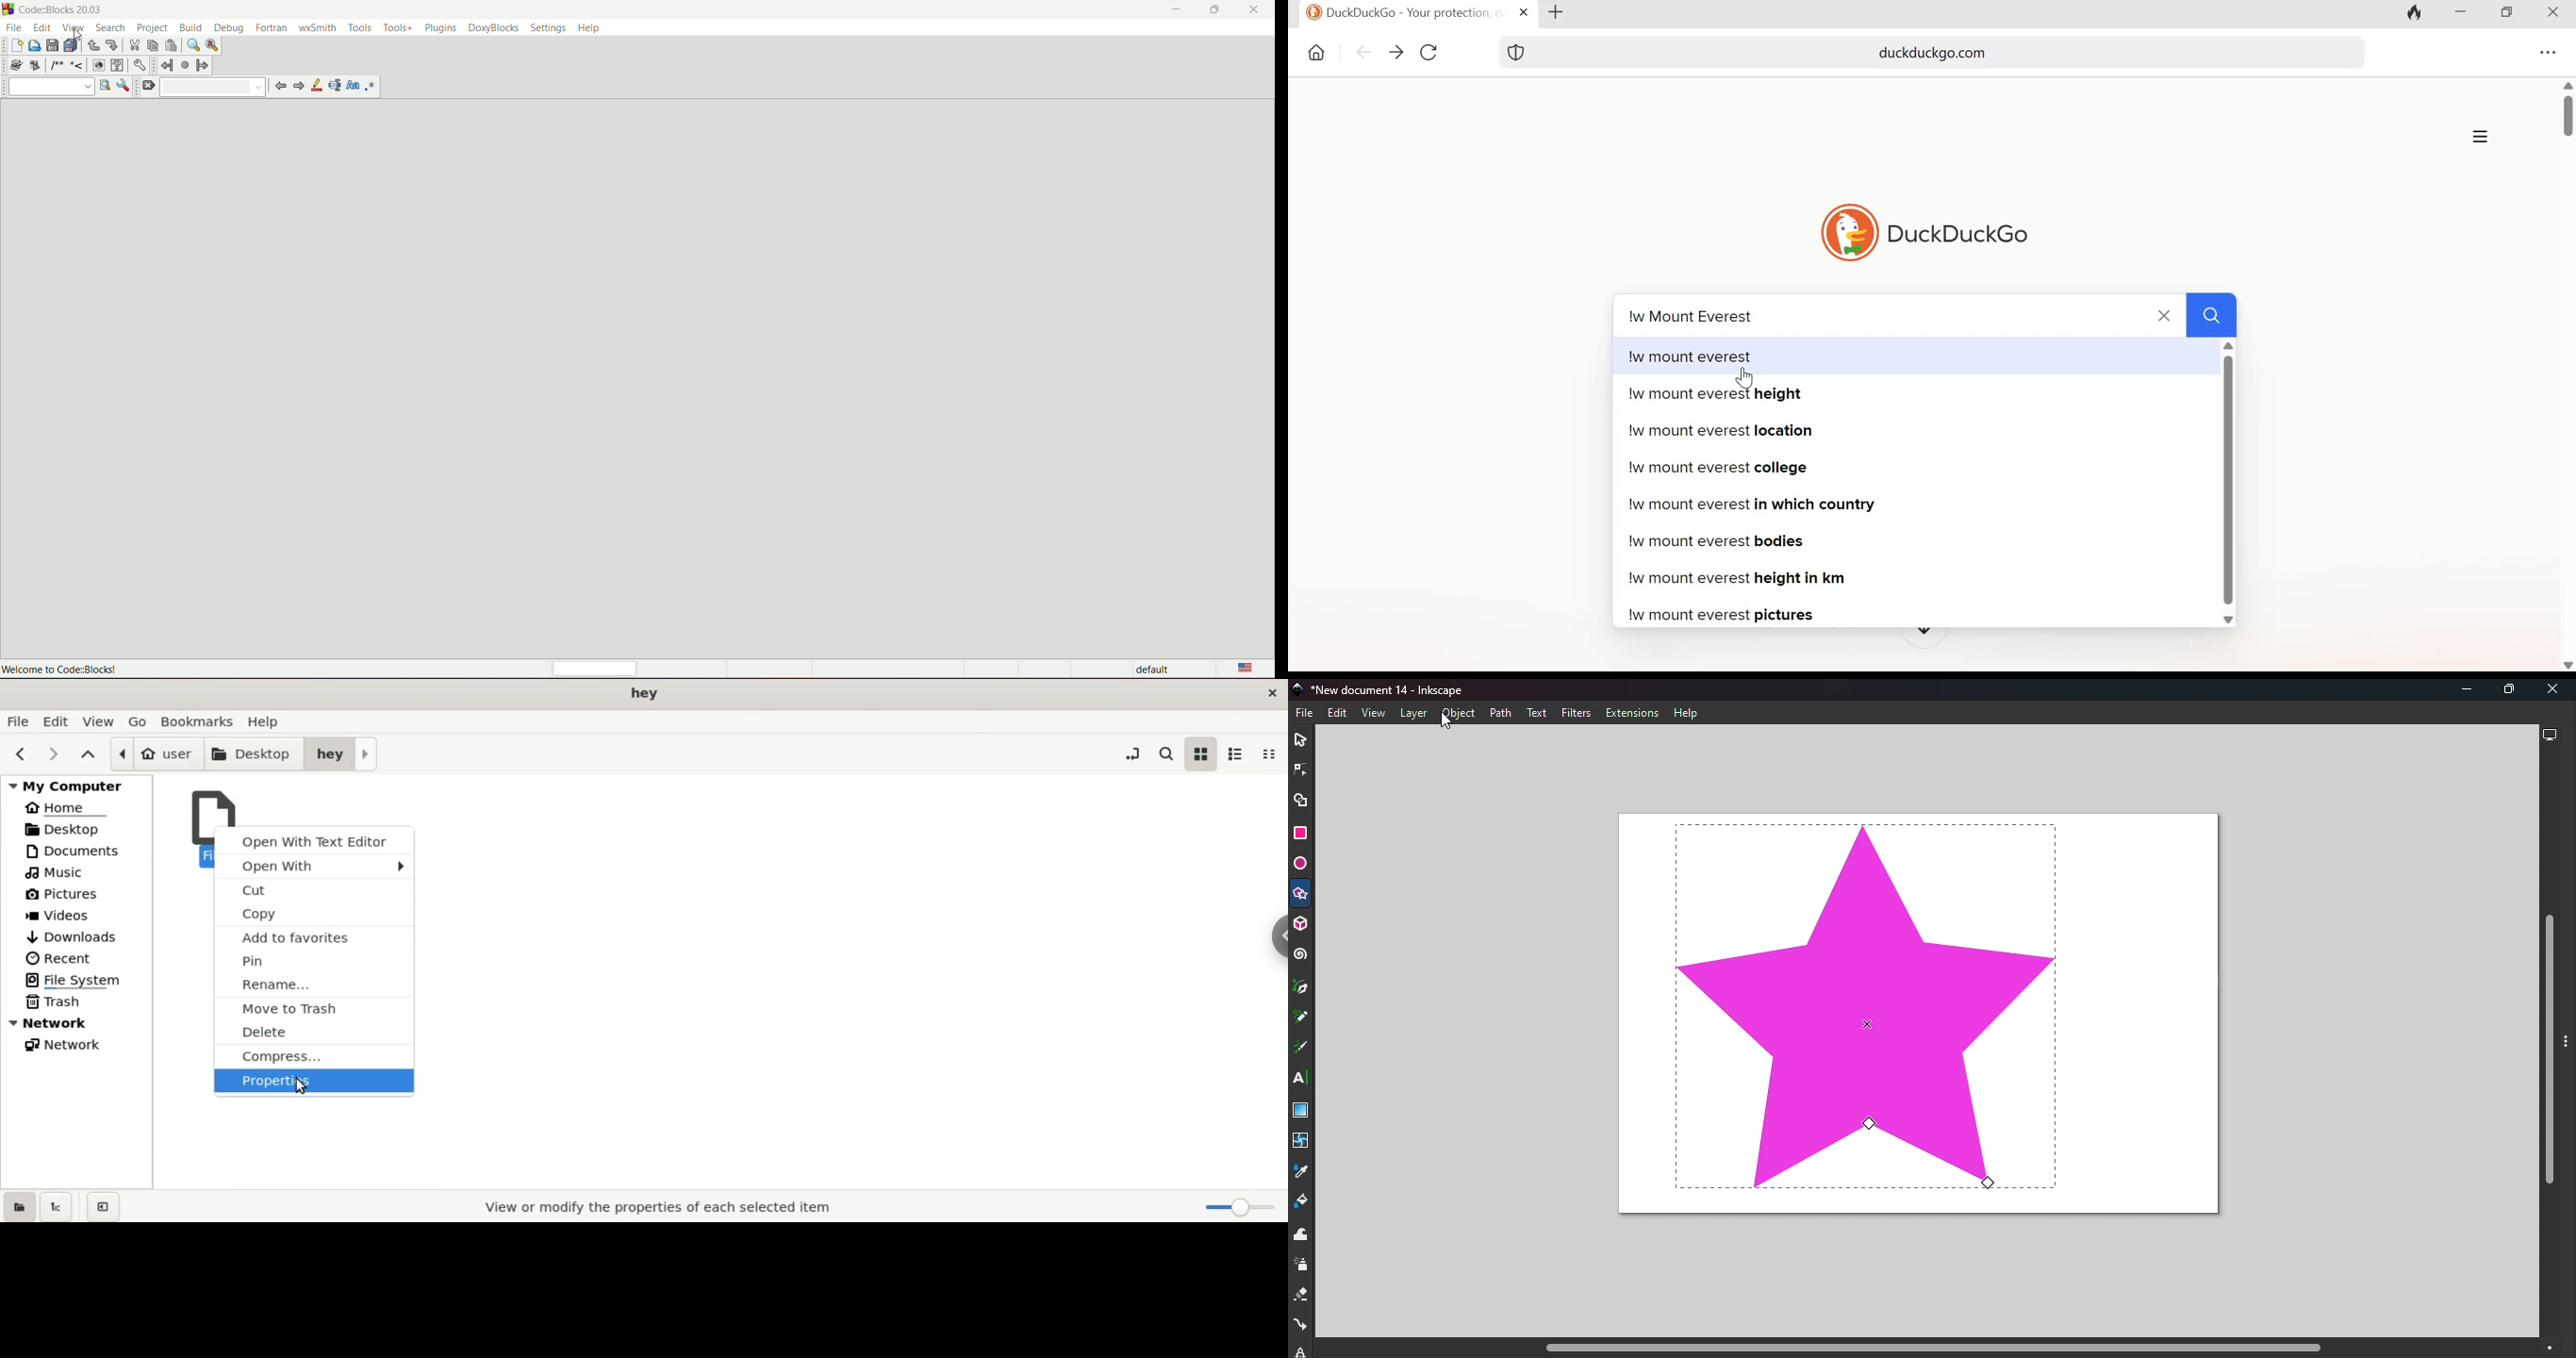 This screenshot has width=2576, height=1372. Describe the element at coordinates (270, 28) in the screenshot. I see `fortran` at that location.